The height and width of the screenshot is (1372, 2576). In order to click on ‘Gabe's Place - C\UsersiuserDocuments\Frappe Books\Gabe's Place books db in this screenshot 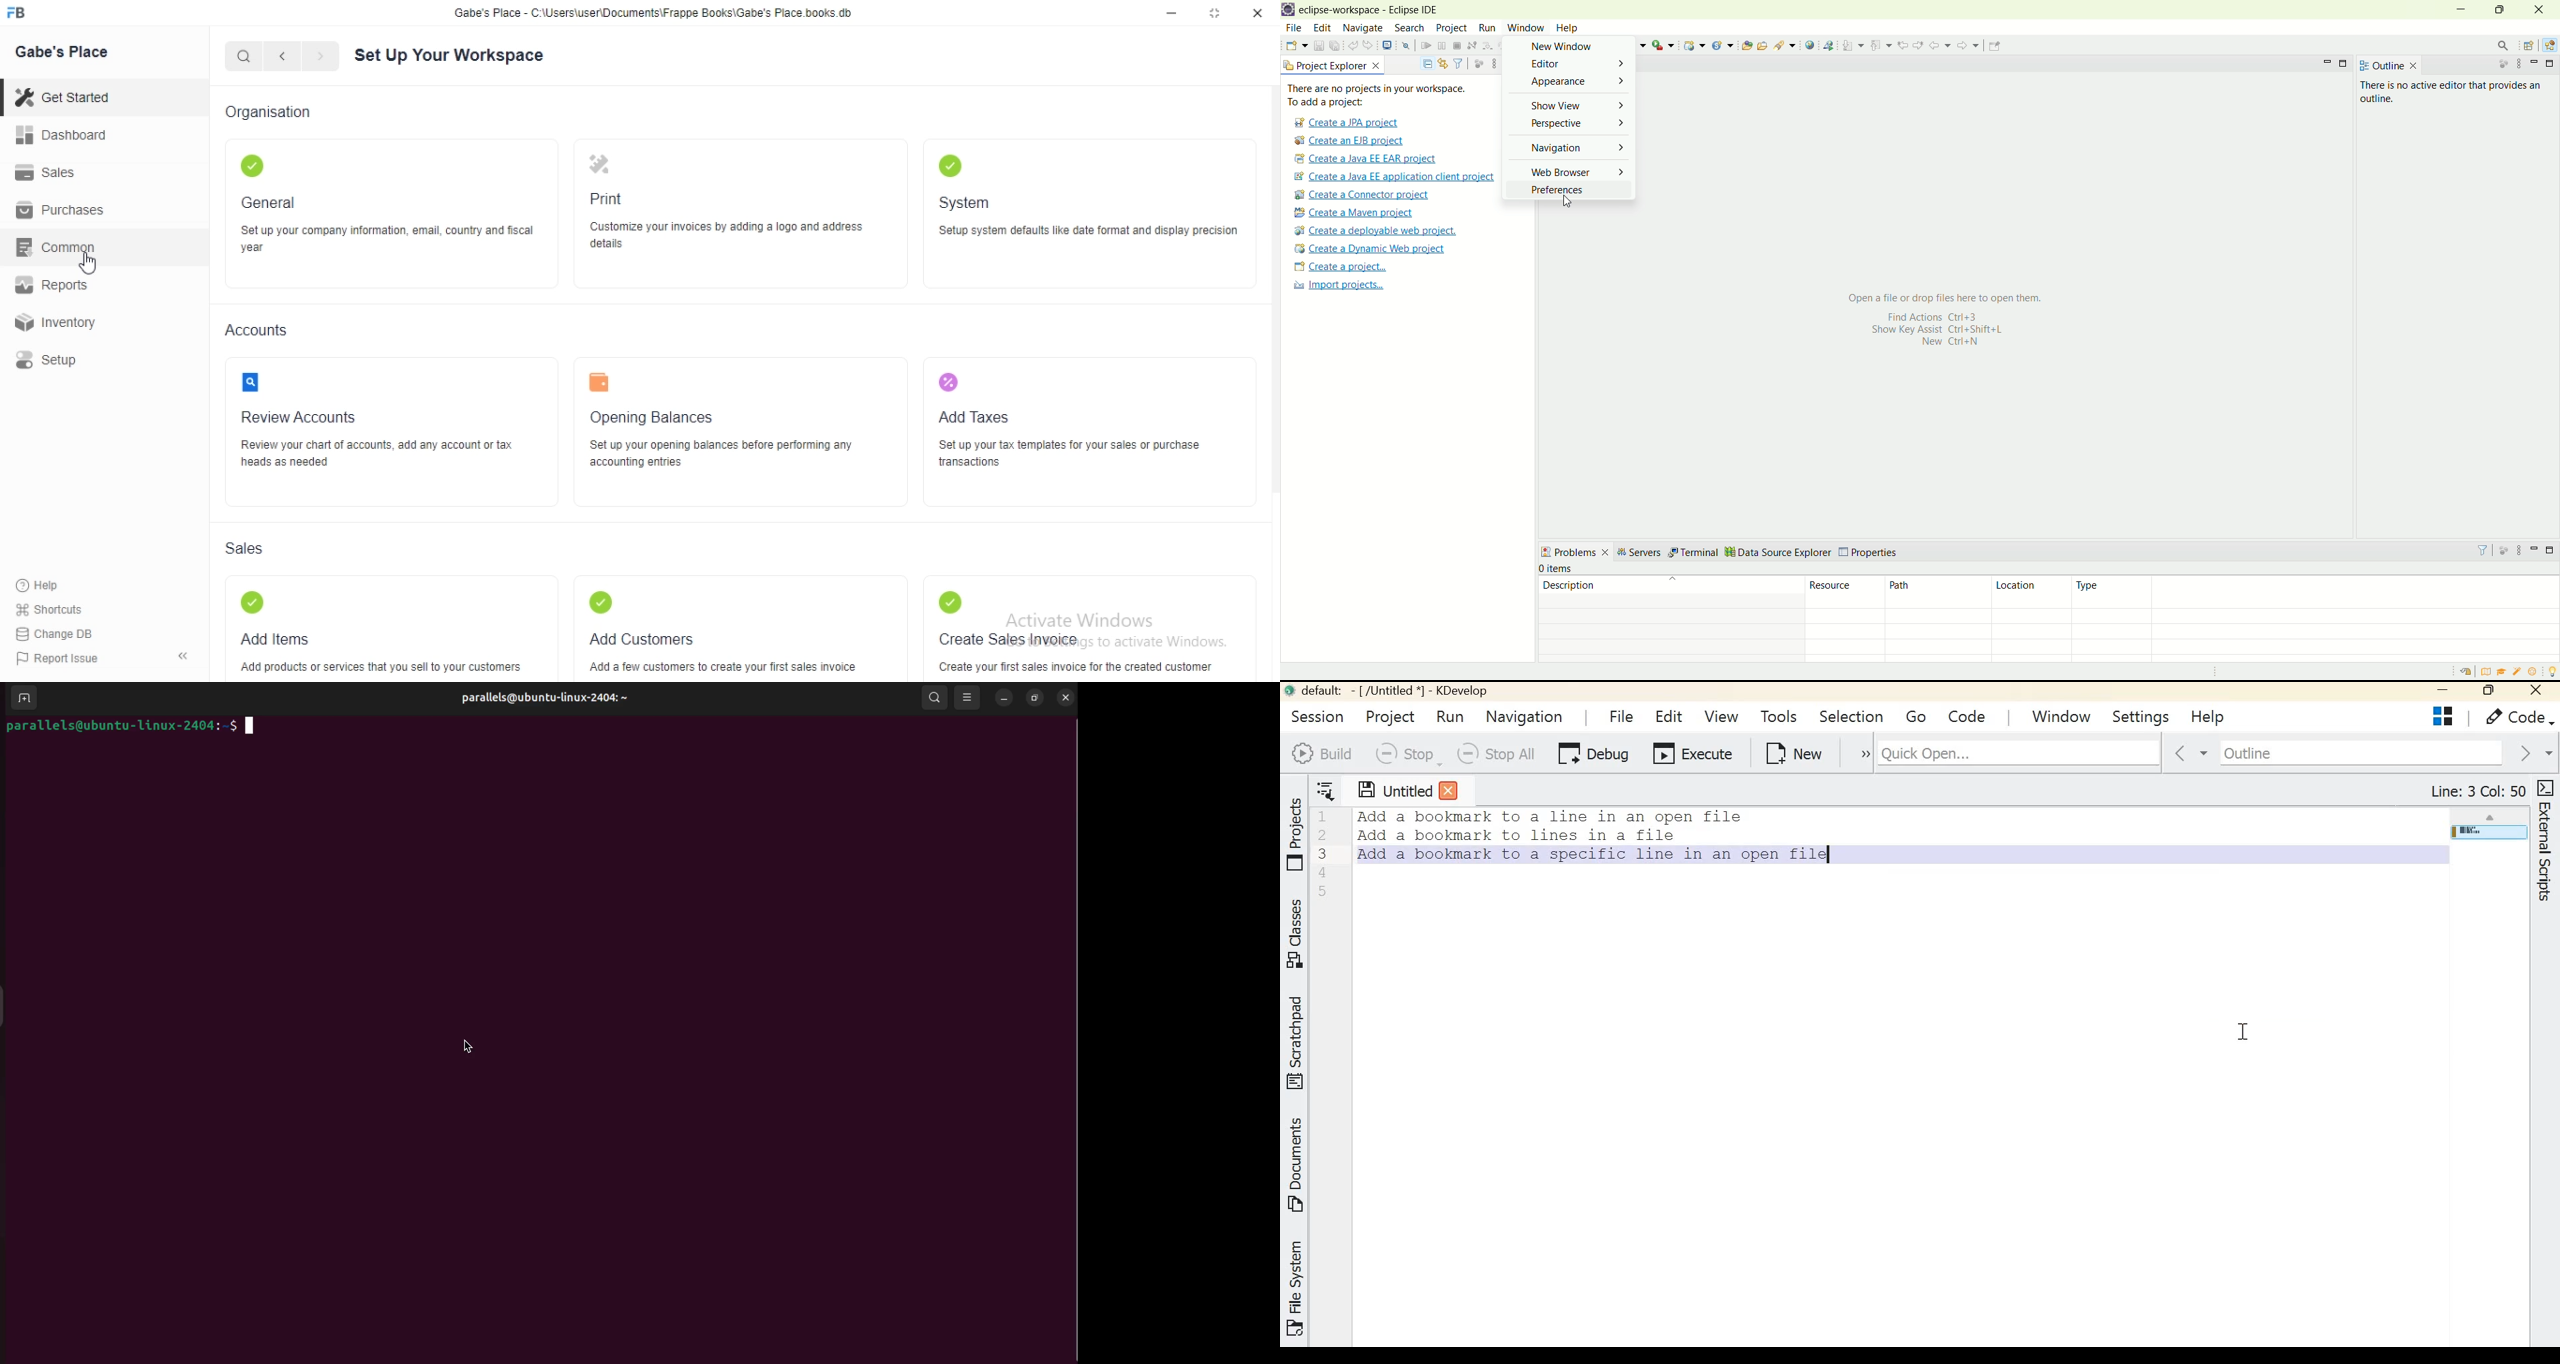, I will do `click(653, 12)`.